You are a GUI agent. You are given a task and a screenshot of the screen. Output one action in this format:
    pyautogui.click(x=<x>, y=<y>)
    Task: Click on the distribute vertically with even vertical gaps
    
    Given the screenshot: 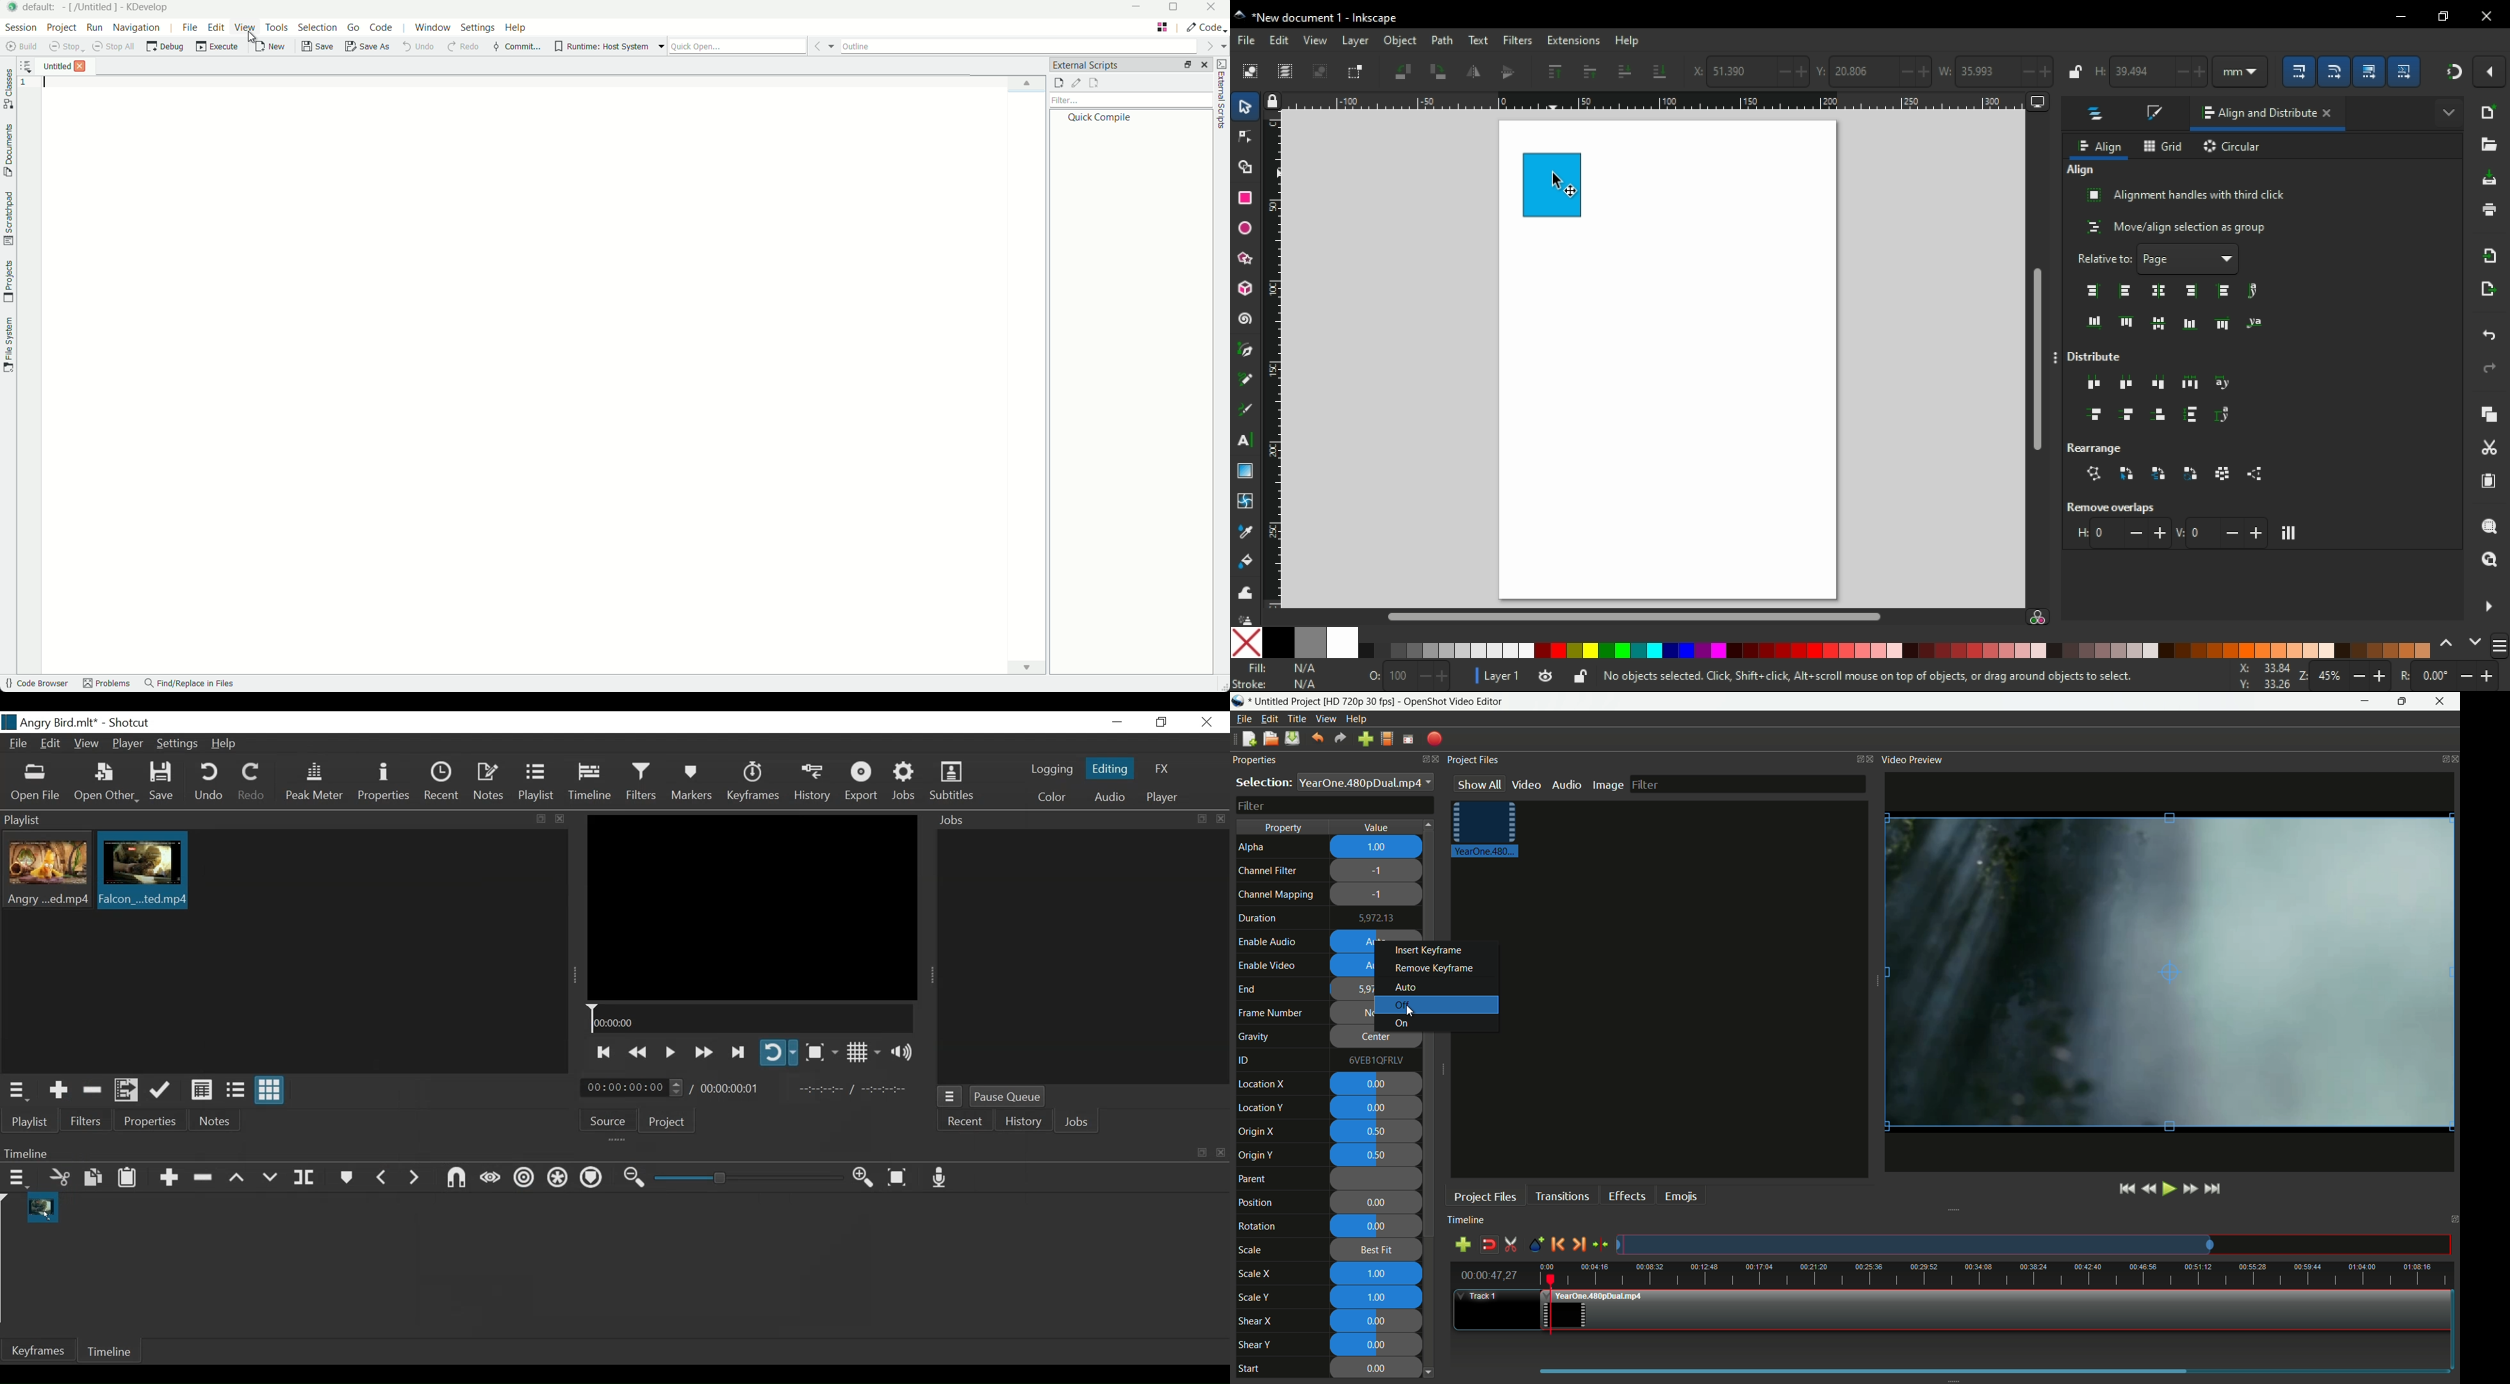 What is the action you would take?
    pyautogui.click(x=2192, y=417)
    